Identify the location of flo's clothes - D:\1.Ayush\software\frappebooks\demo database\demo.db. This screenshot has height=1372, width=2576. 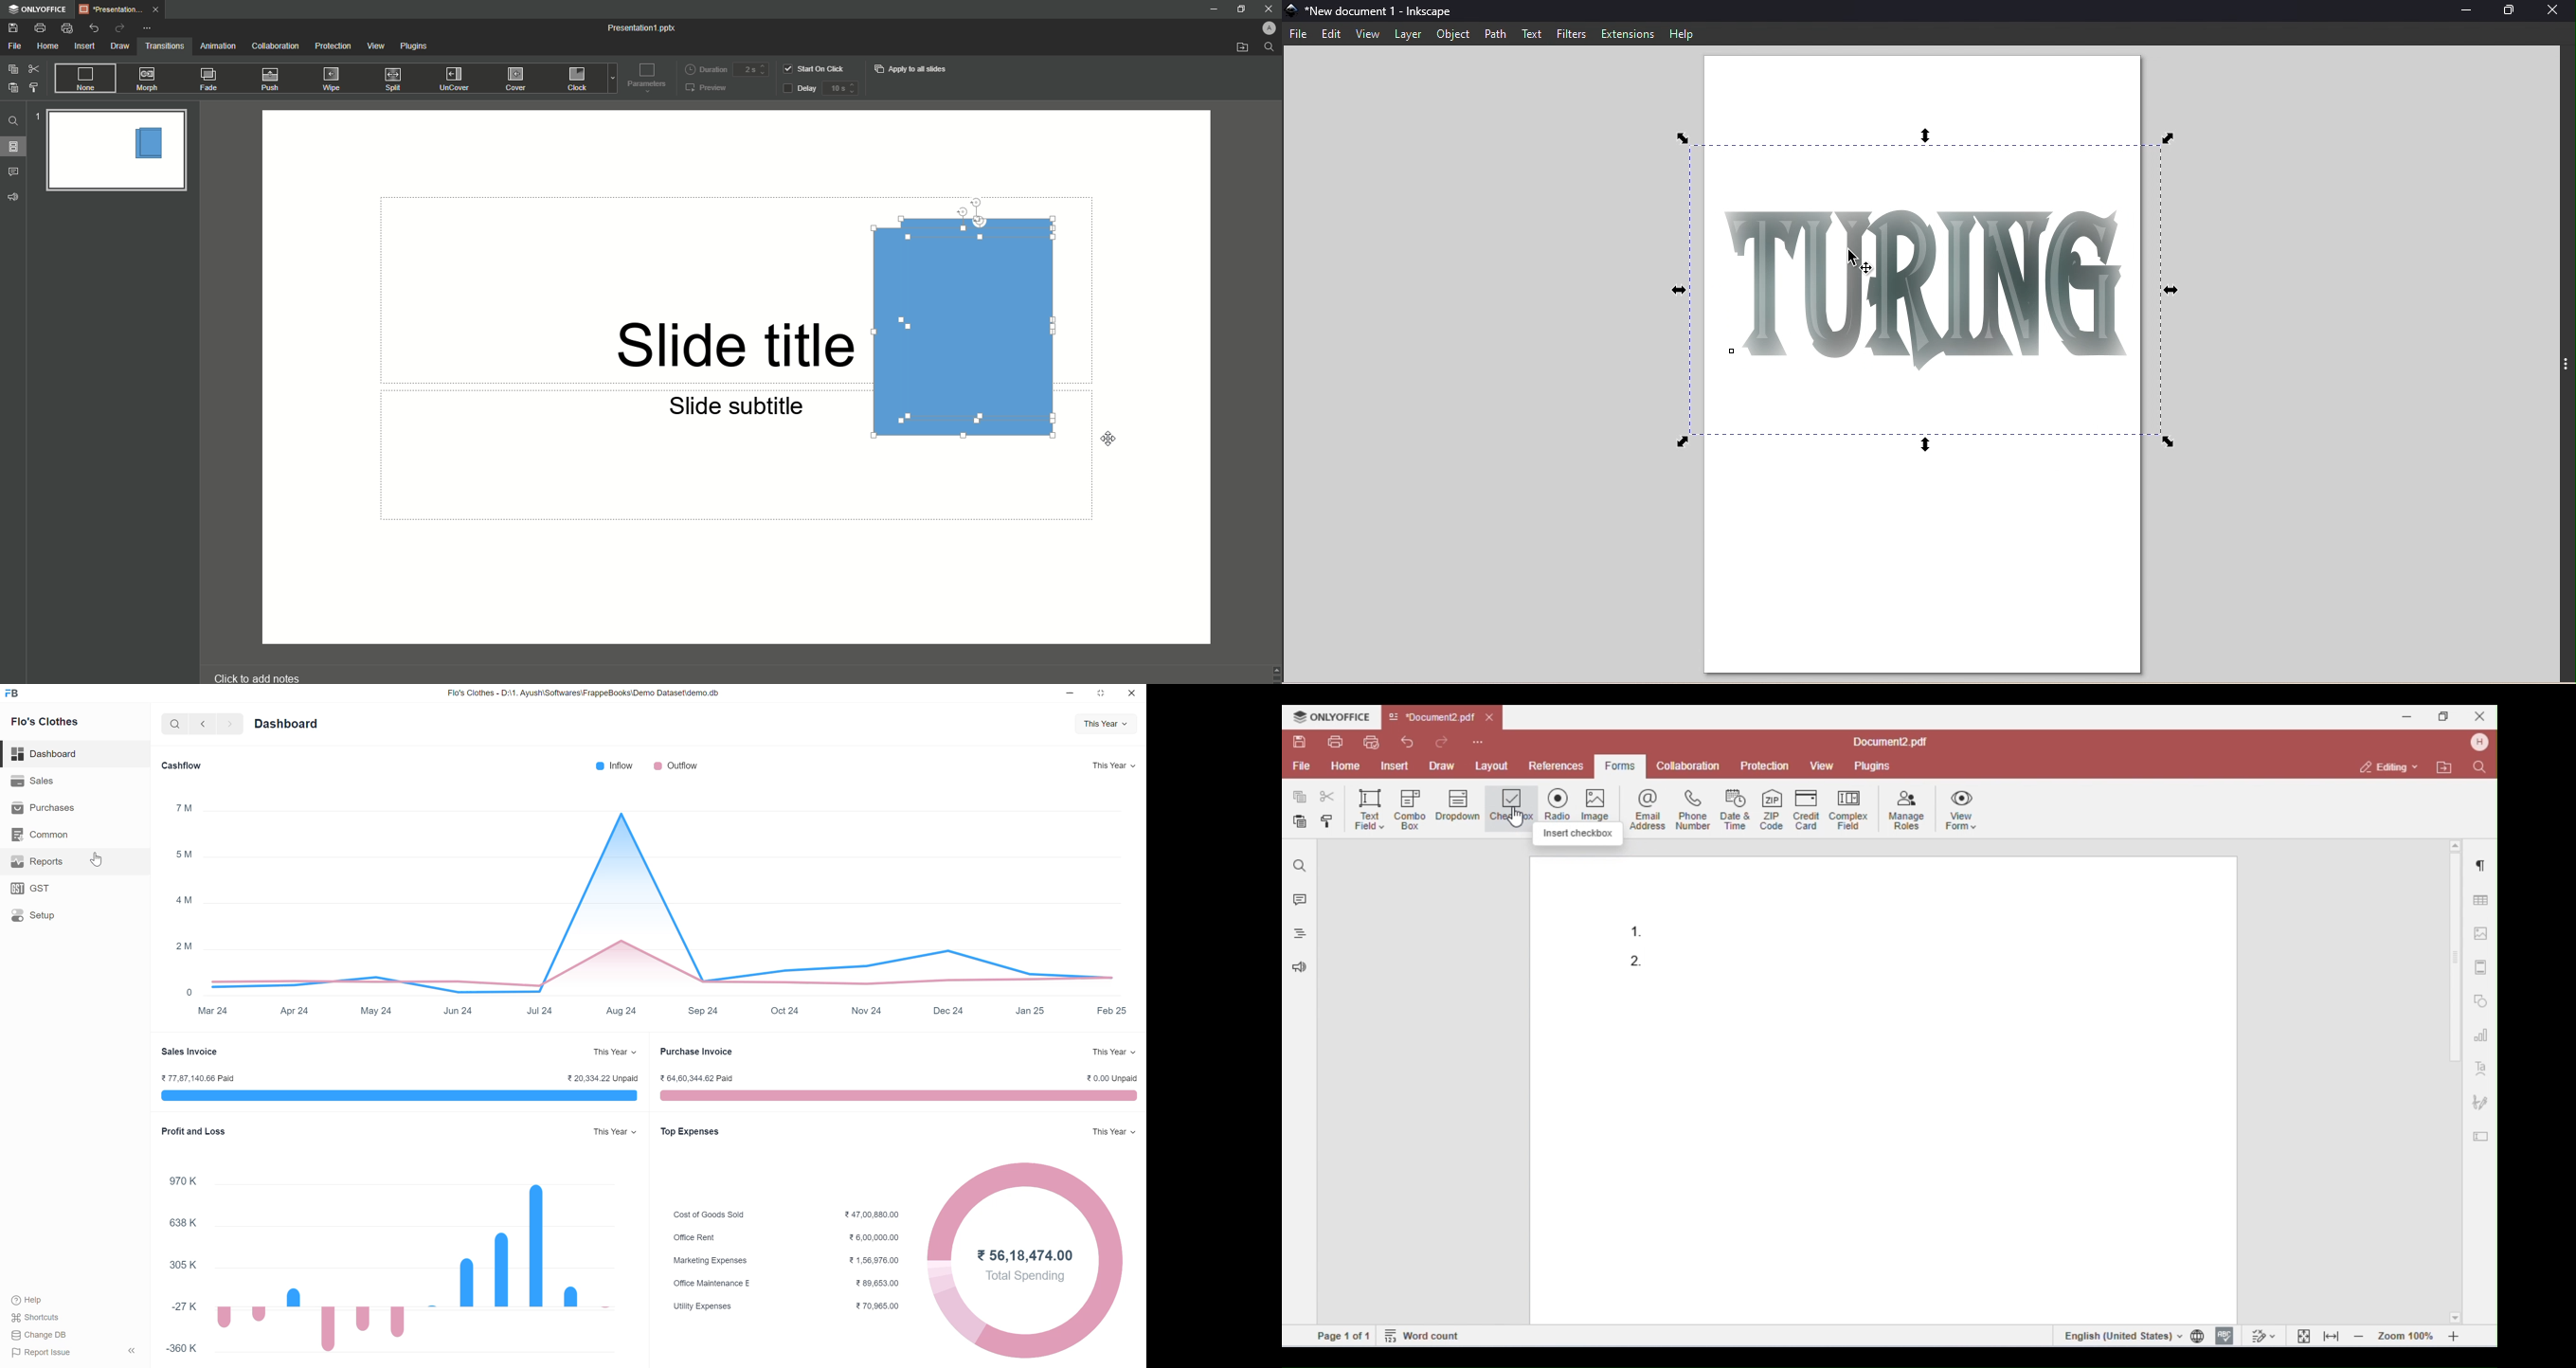
(583, 693).